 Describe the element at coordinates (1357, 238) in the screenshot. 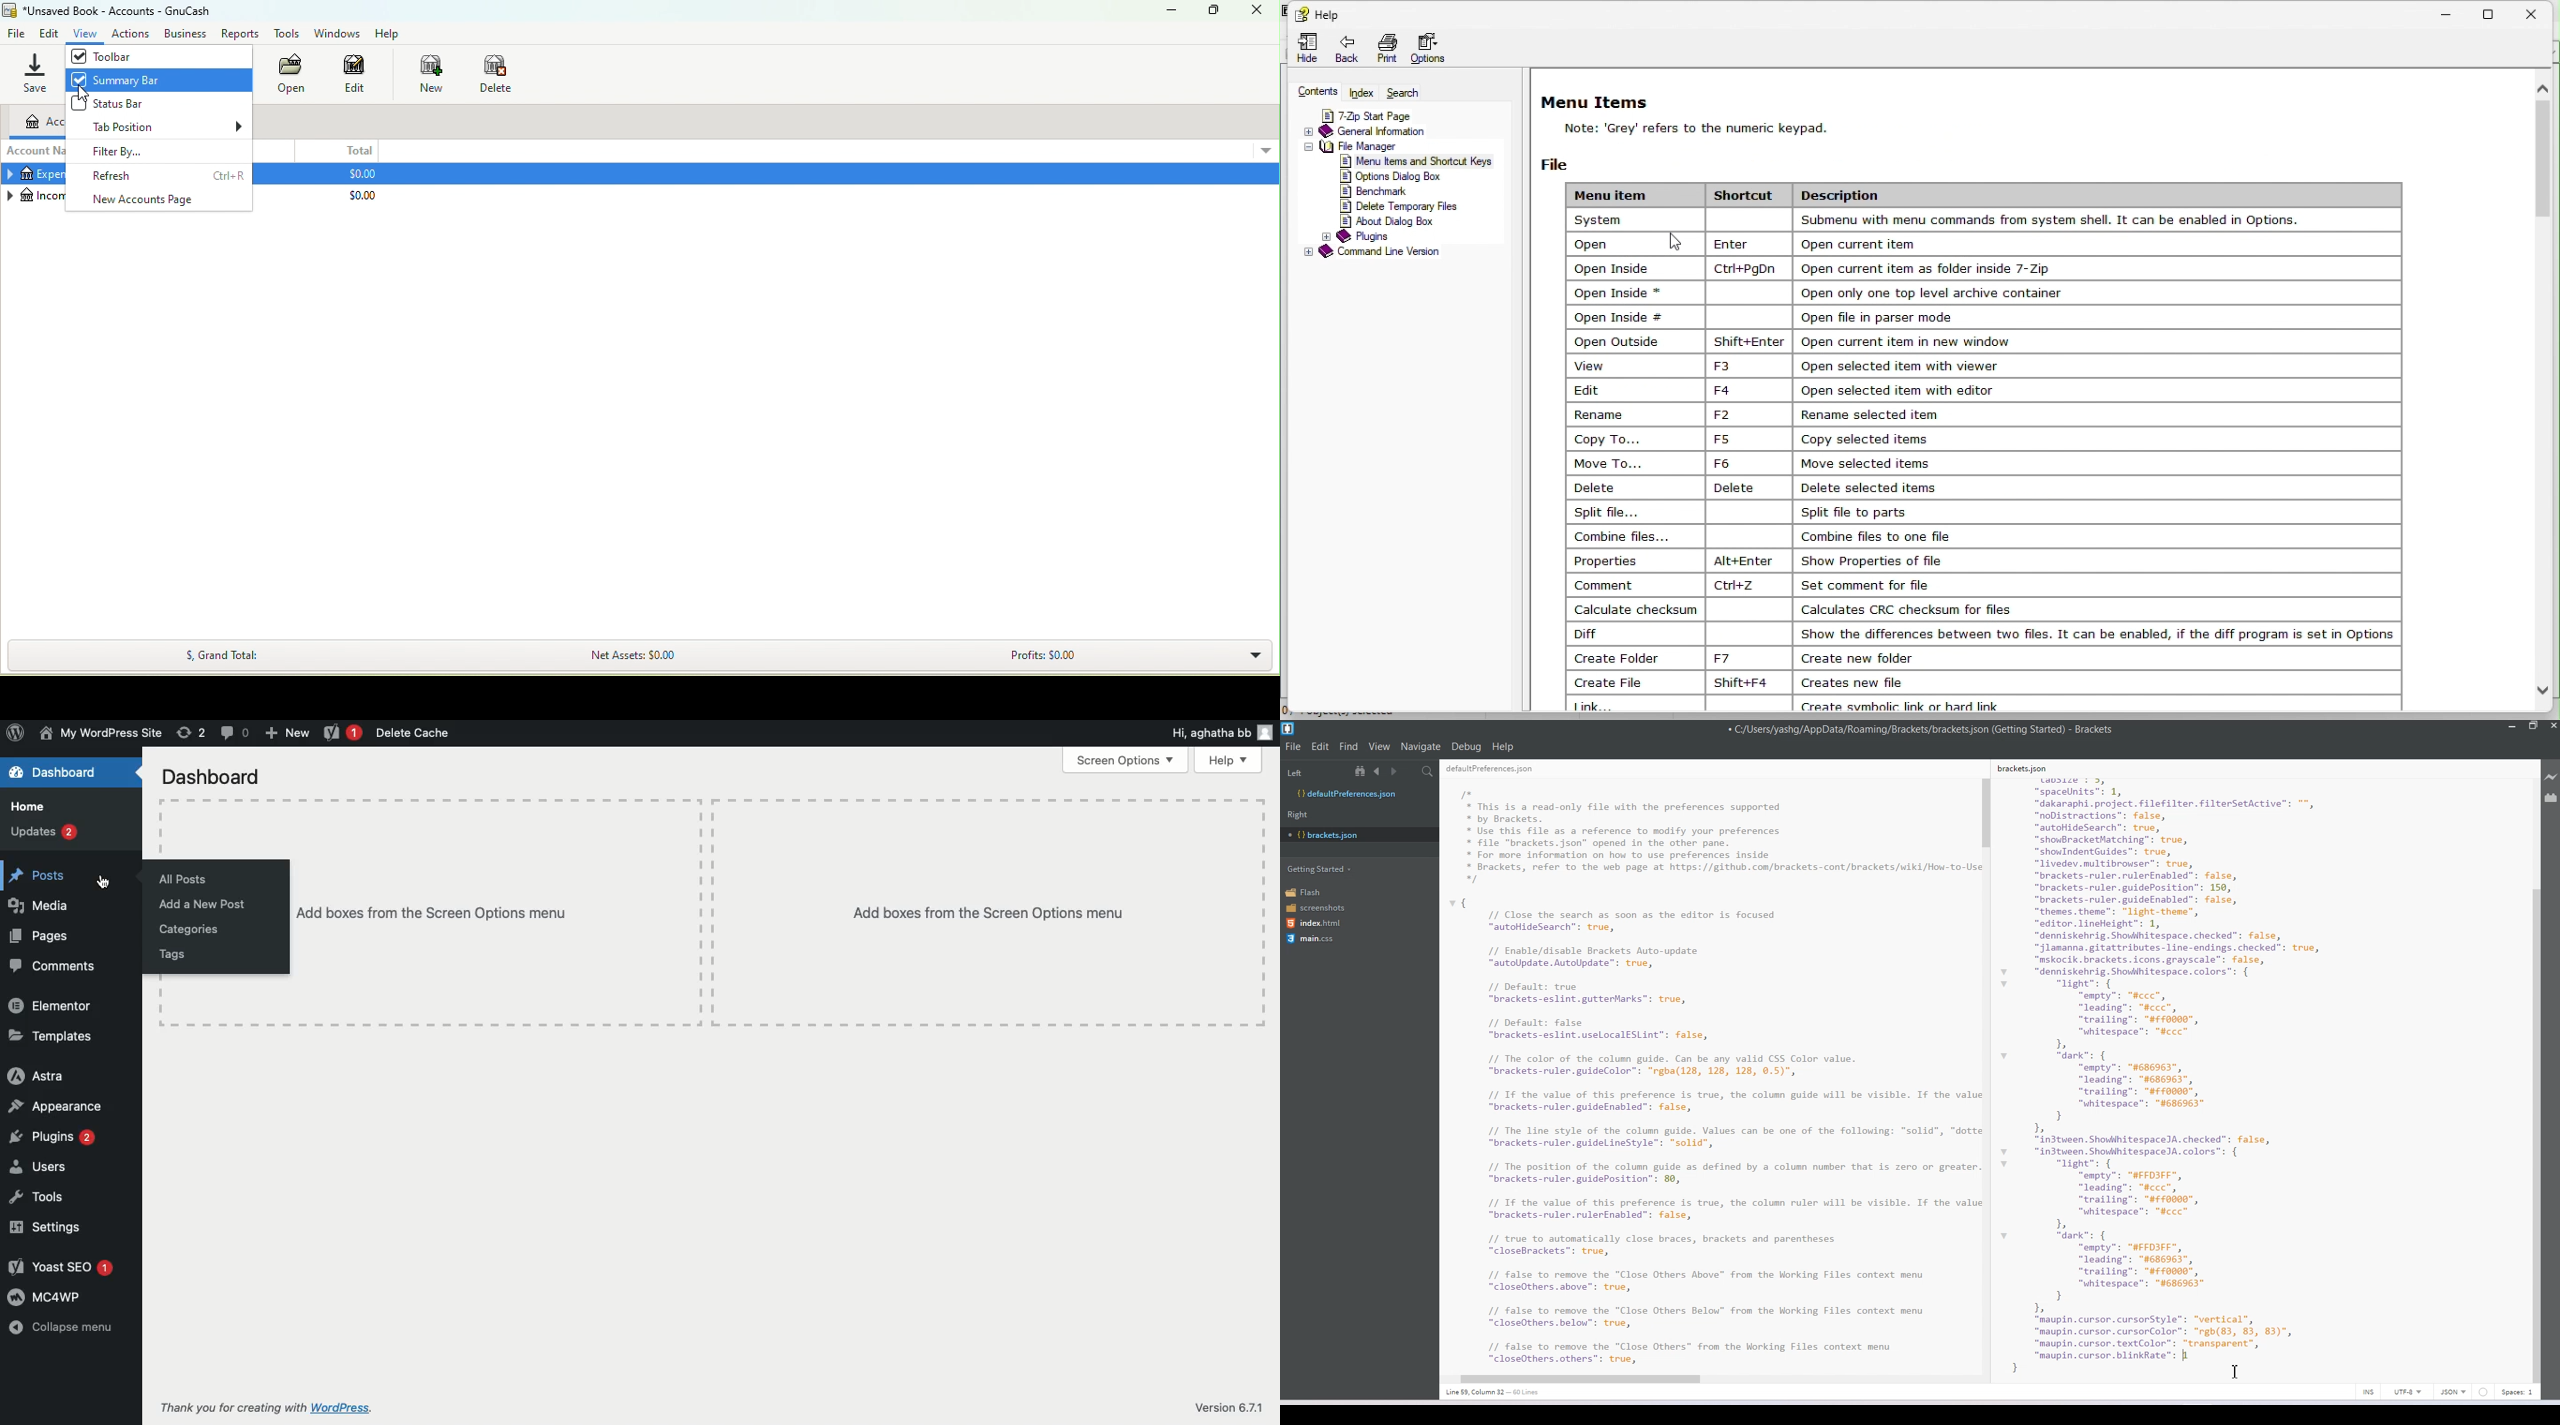

I see `plugins` at that location.